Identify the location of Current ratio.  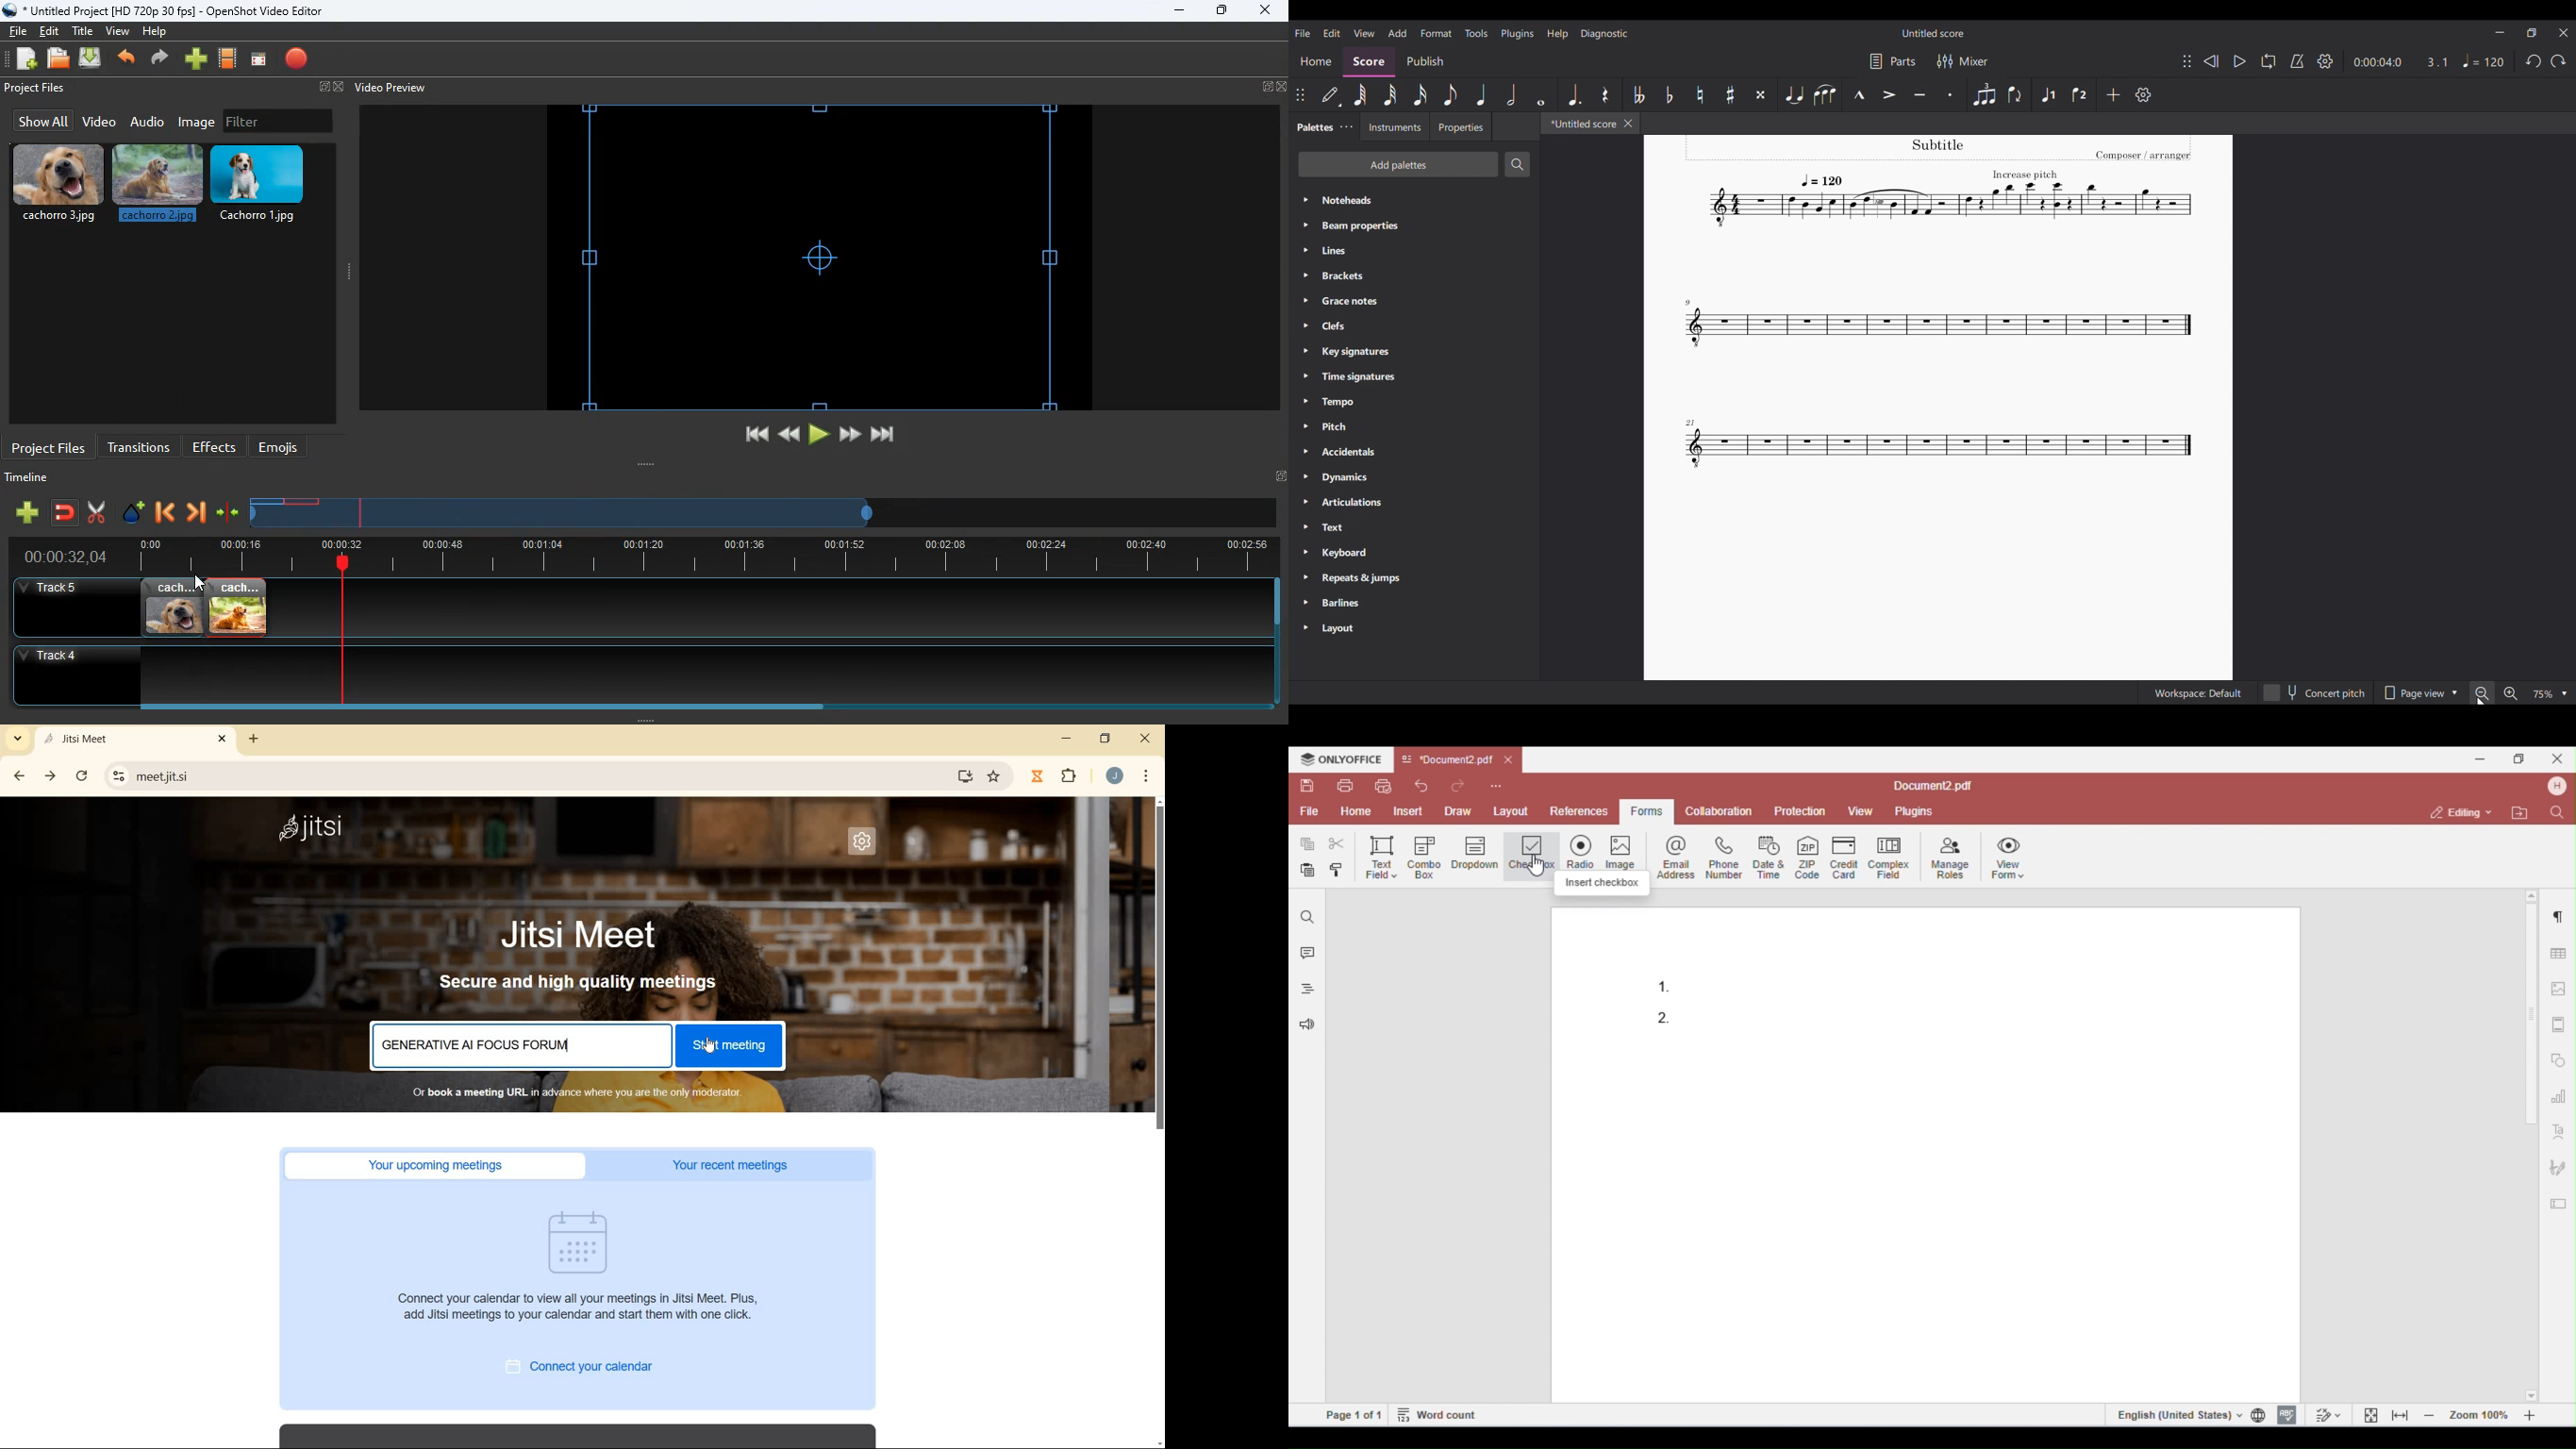
(2437, 62).